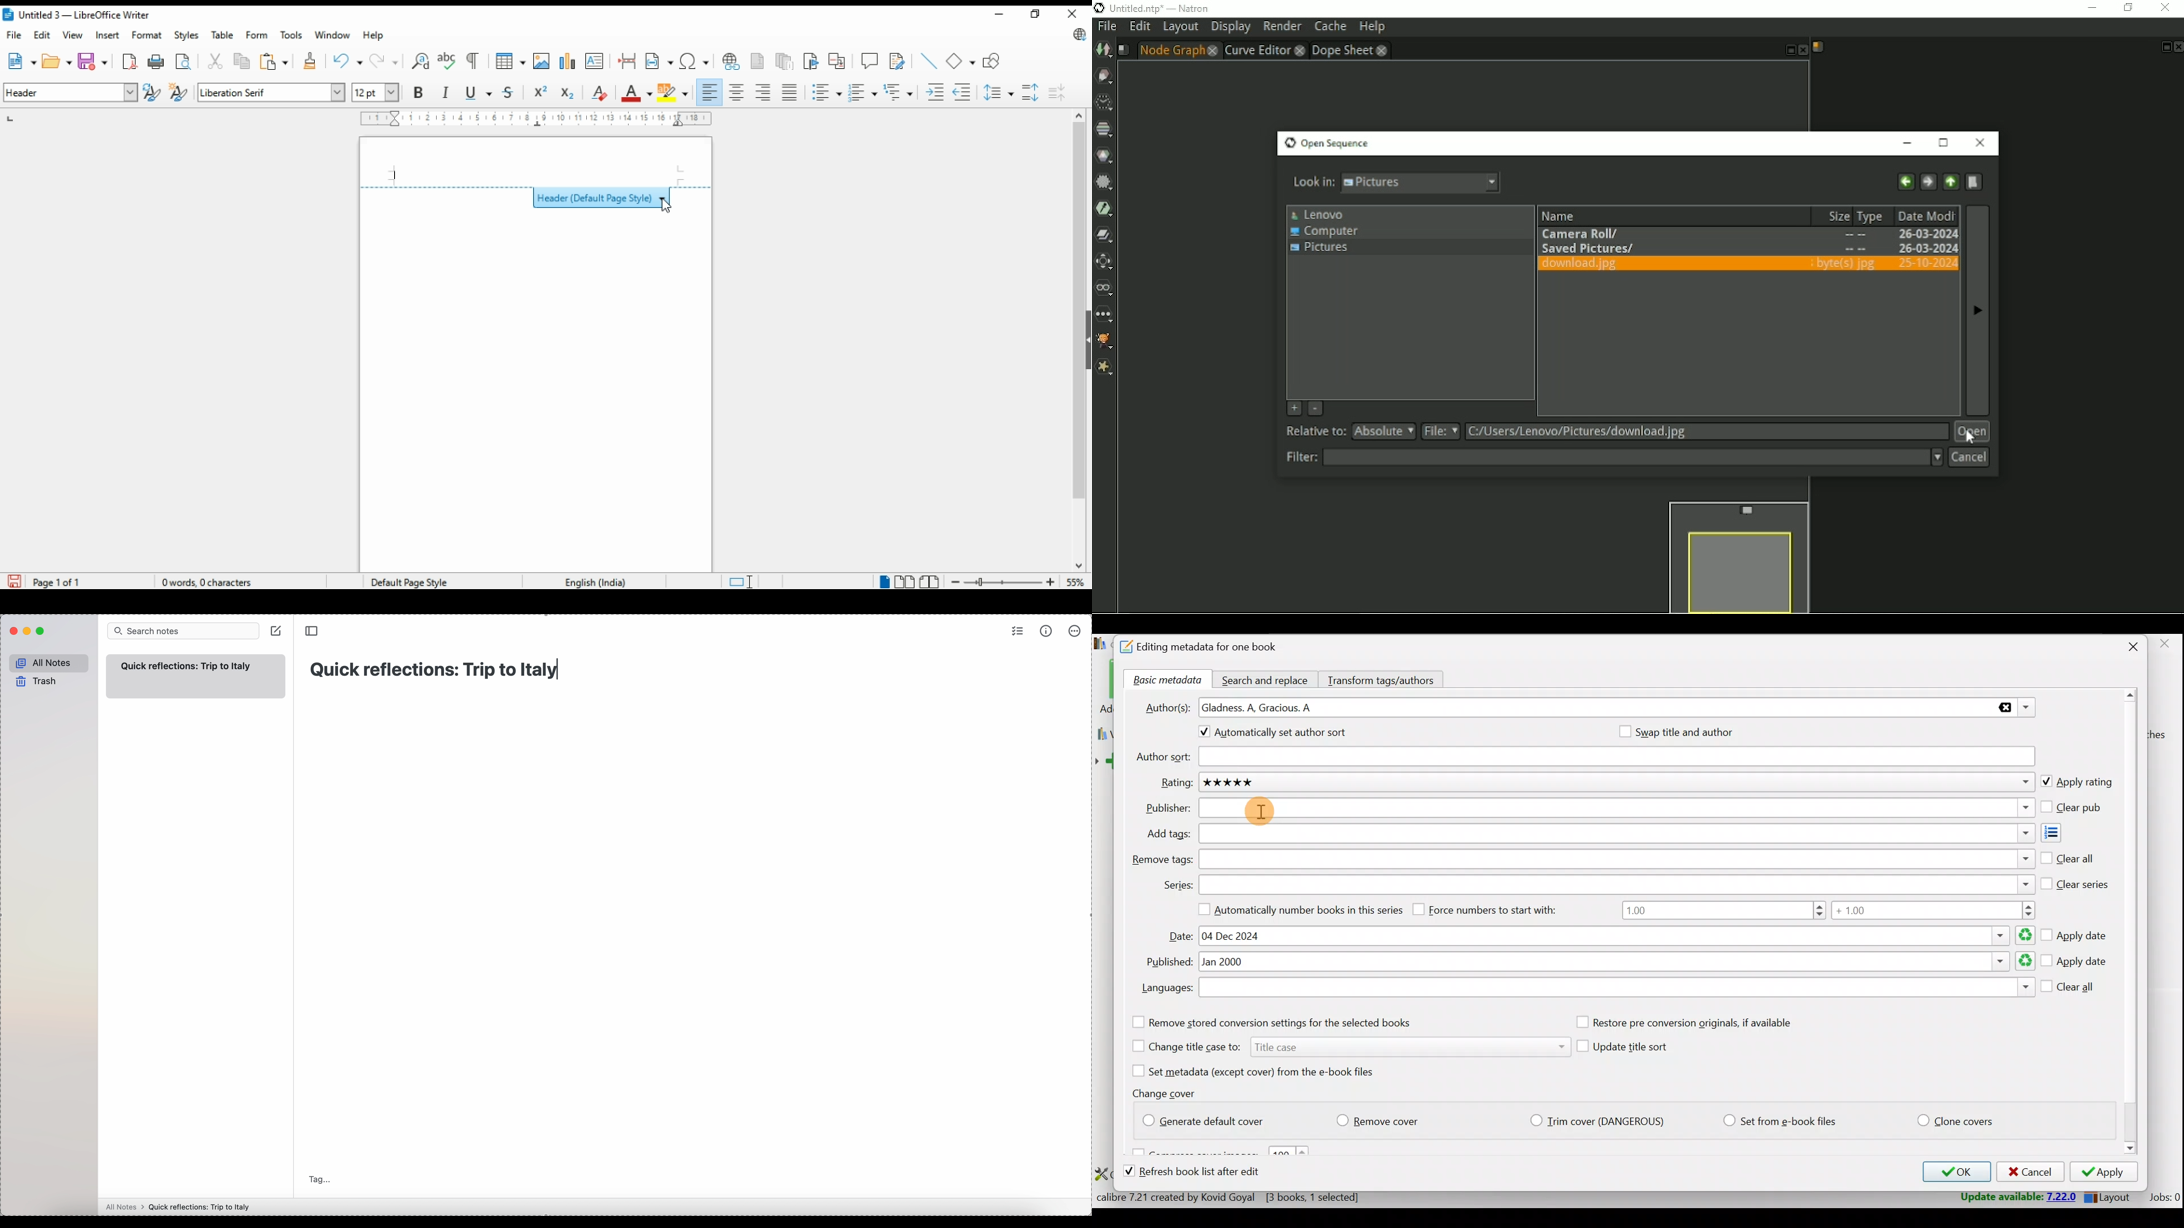 Image resolution: width=2184 pixels, height=1232 pixels. I want to click on find and replace, so click(421, 61).